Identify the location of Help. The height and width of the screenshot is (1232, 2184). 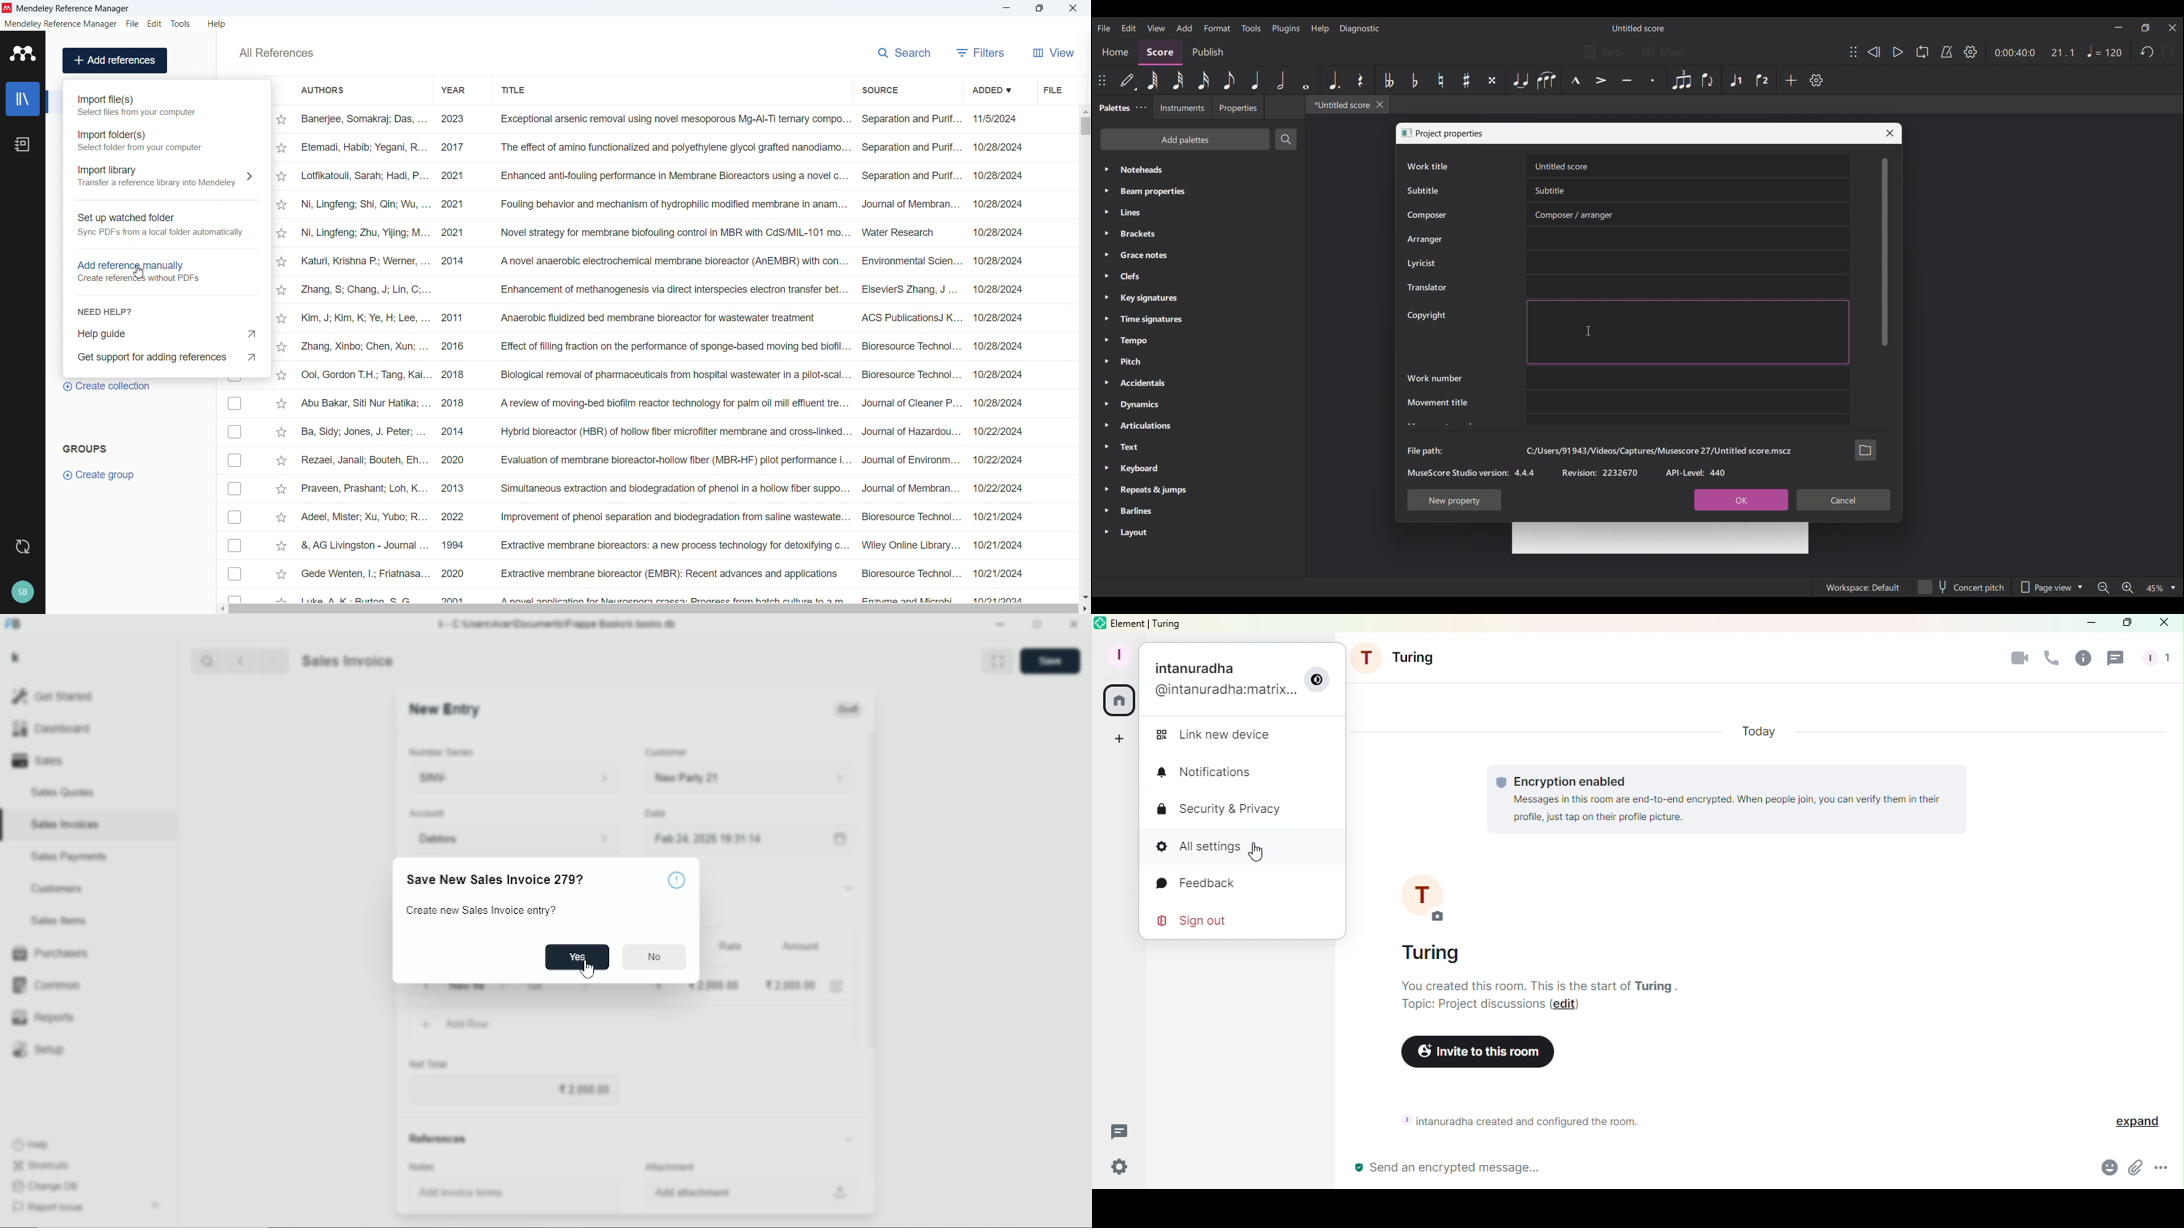
(32, 1144).